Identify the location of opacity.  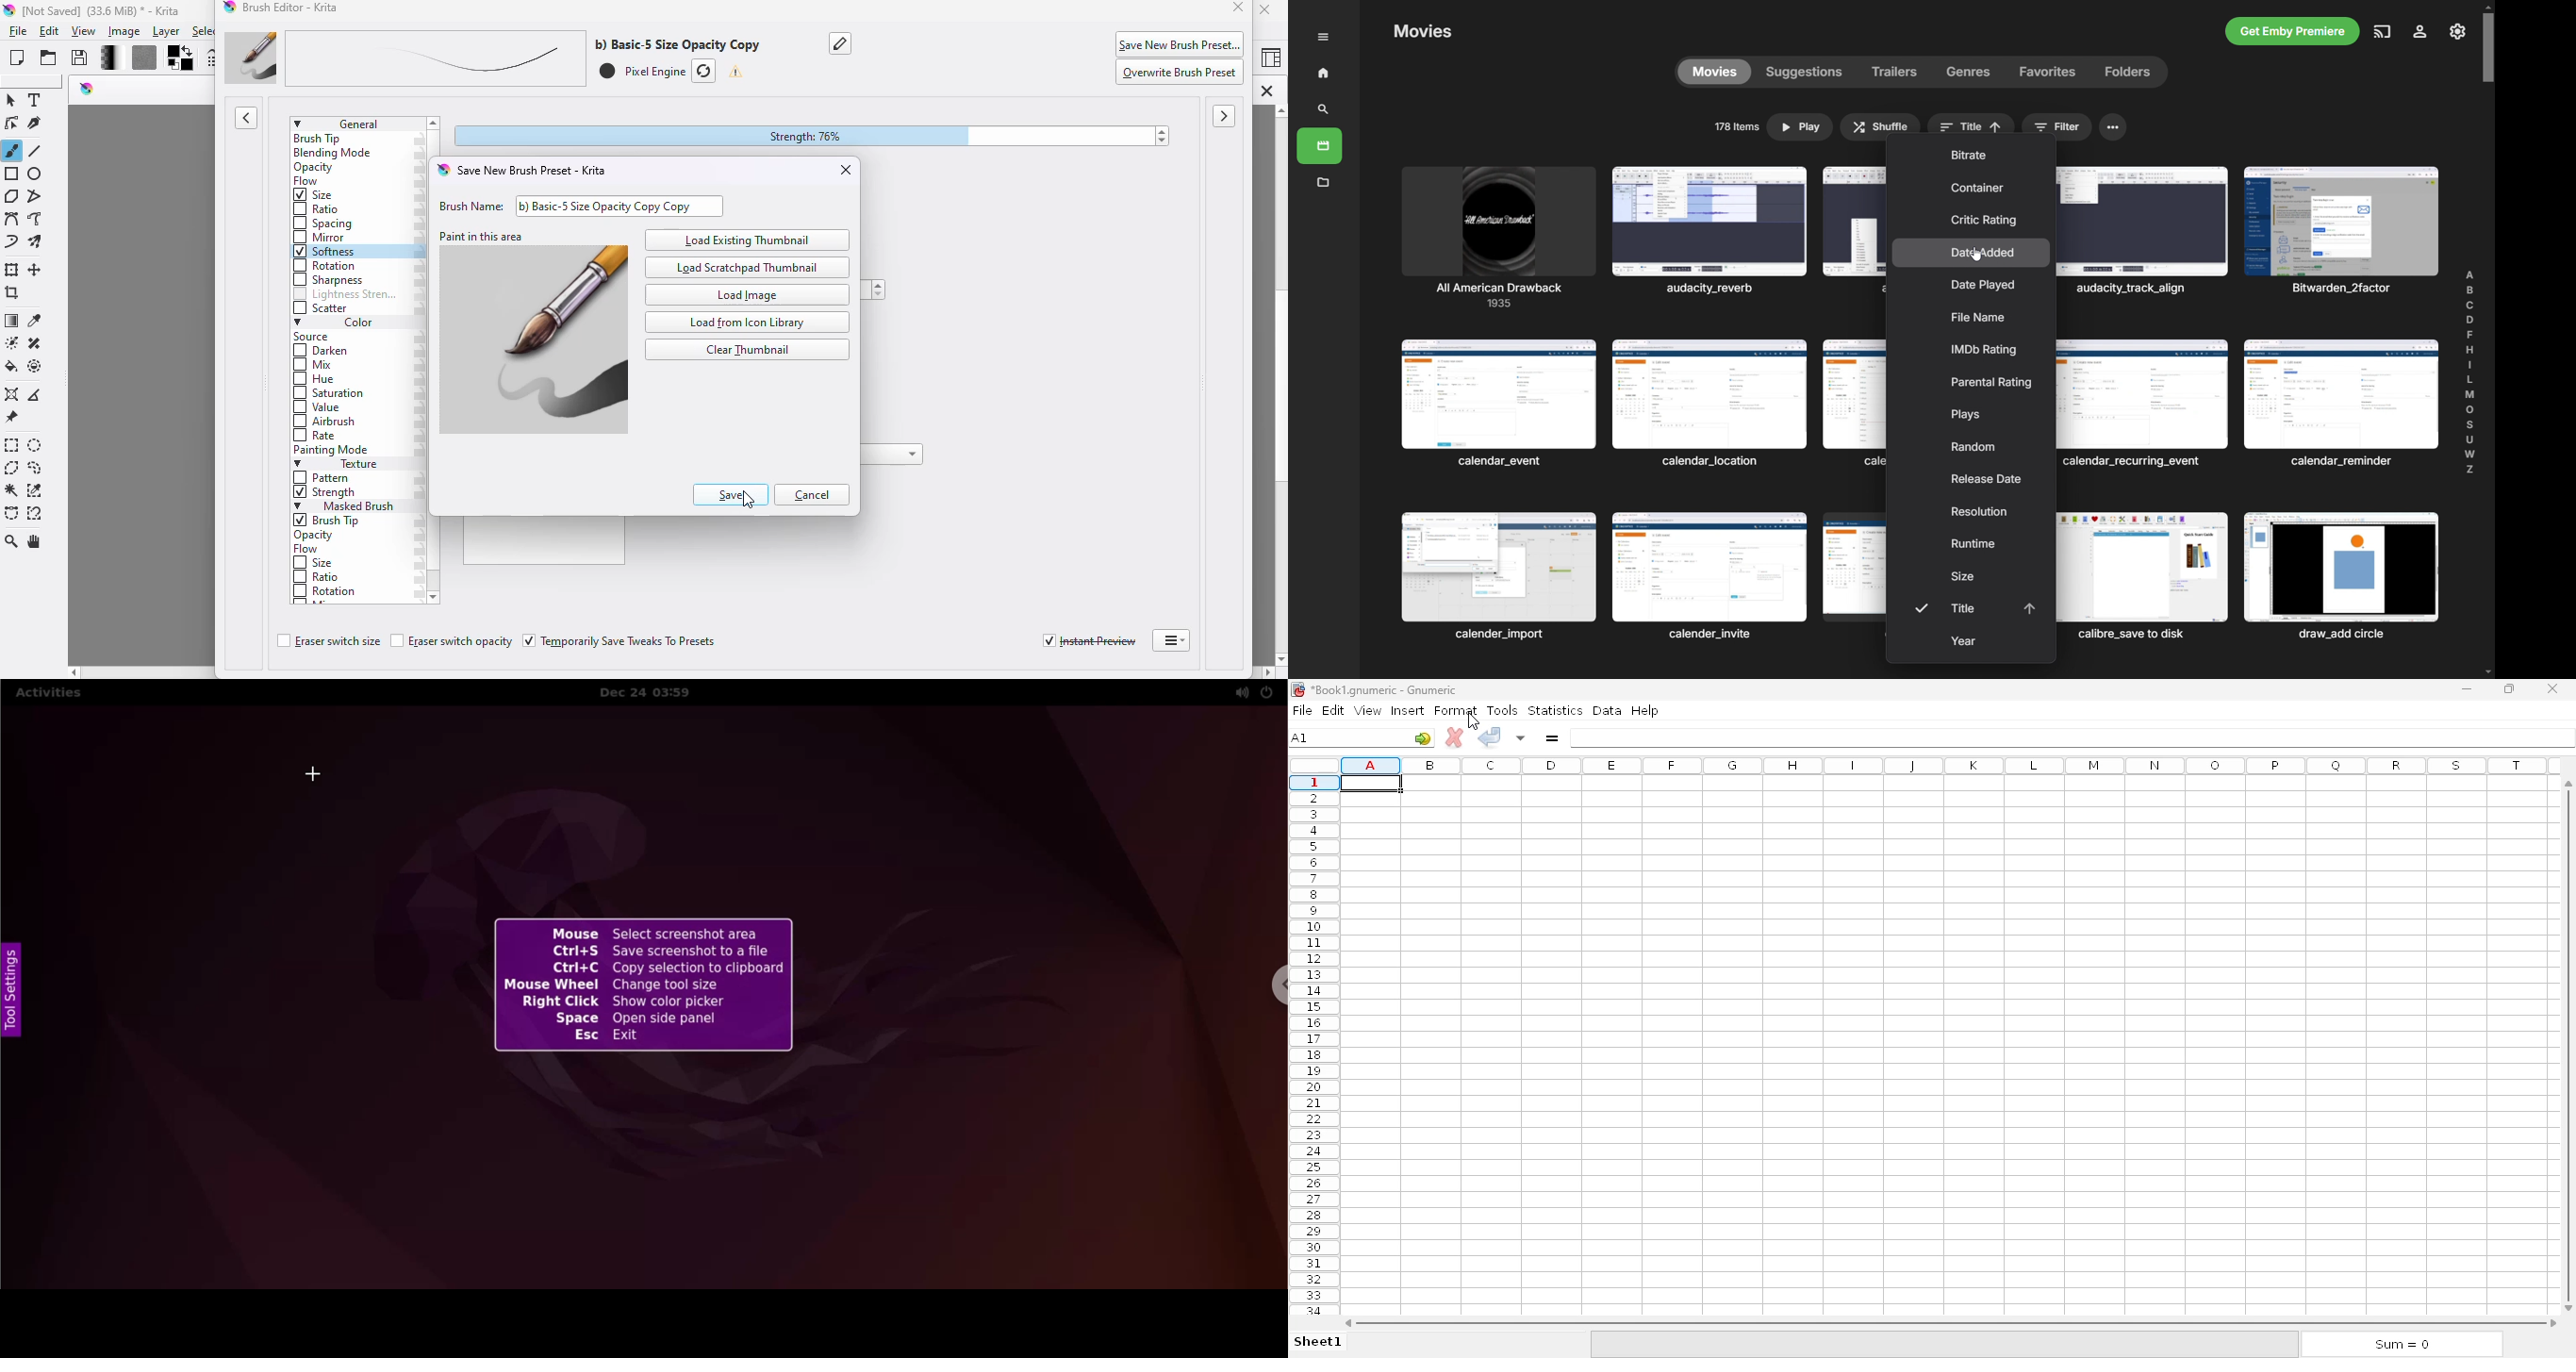
(317, 536).